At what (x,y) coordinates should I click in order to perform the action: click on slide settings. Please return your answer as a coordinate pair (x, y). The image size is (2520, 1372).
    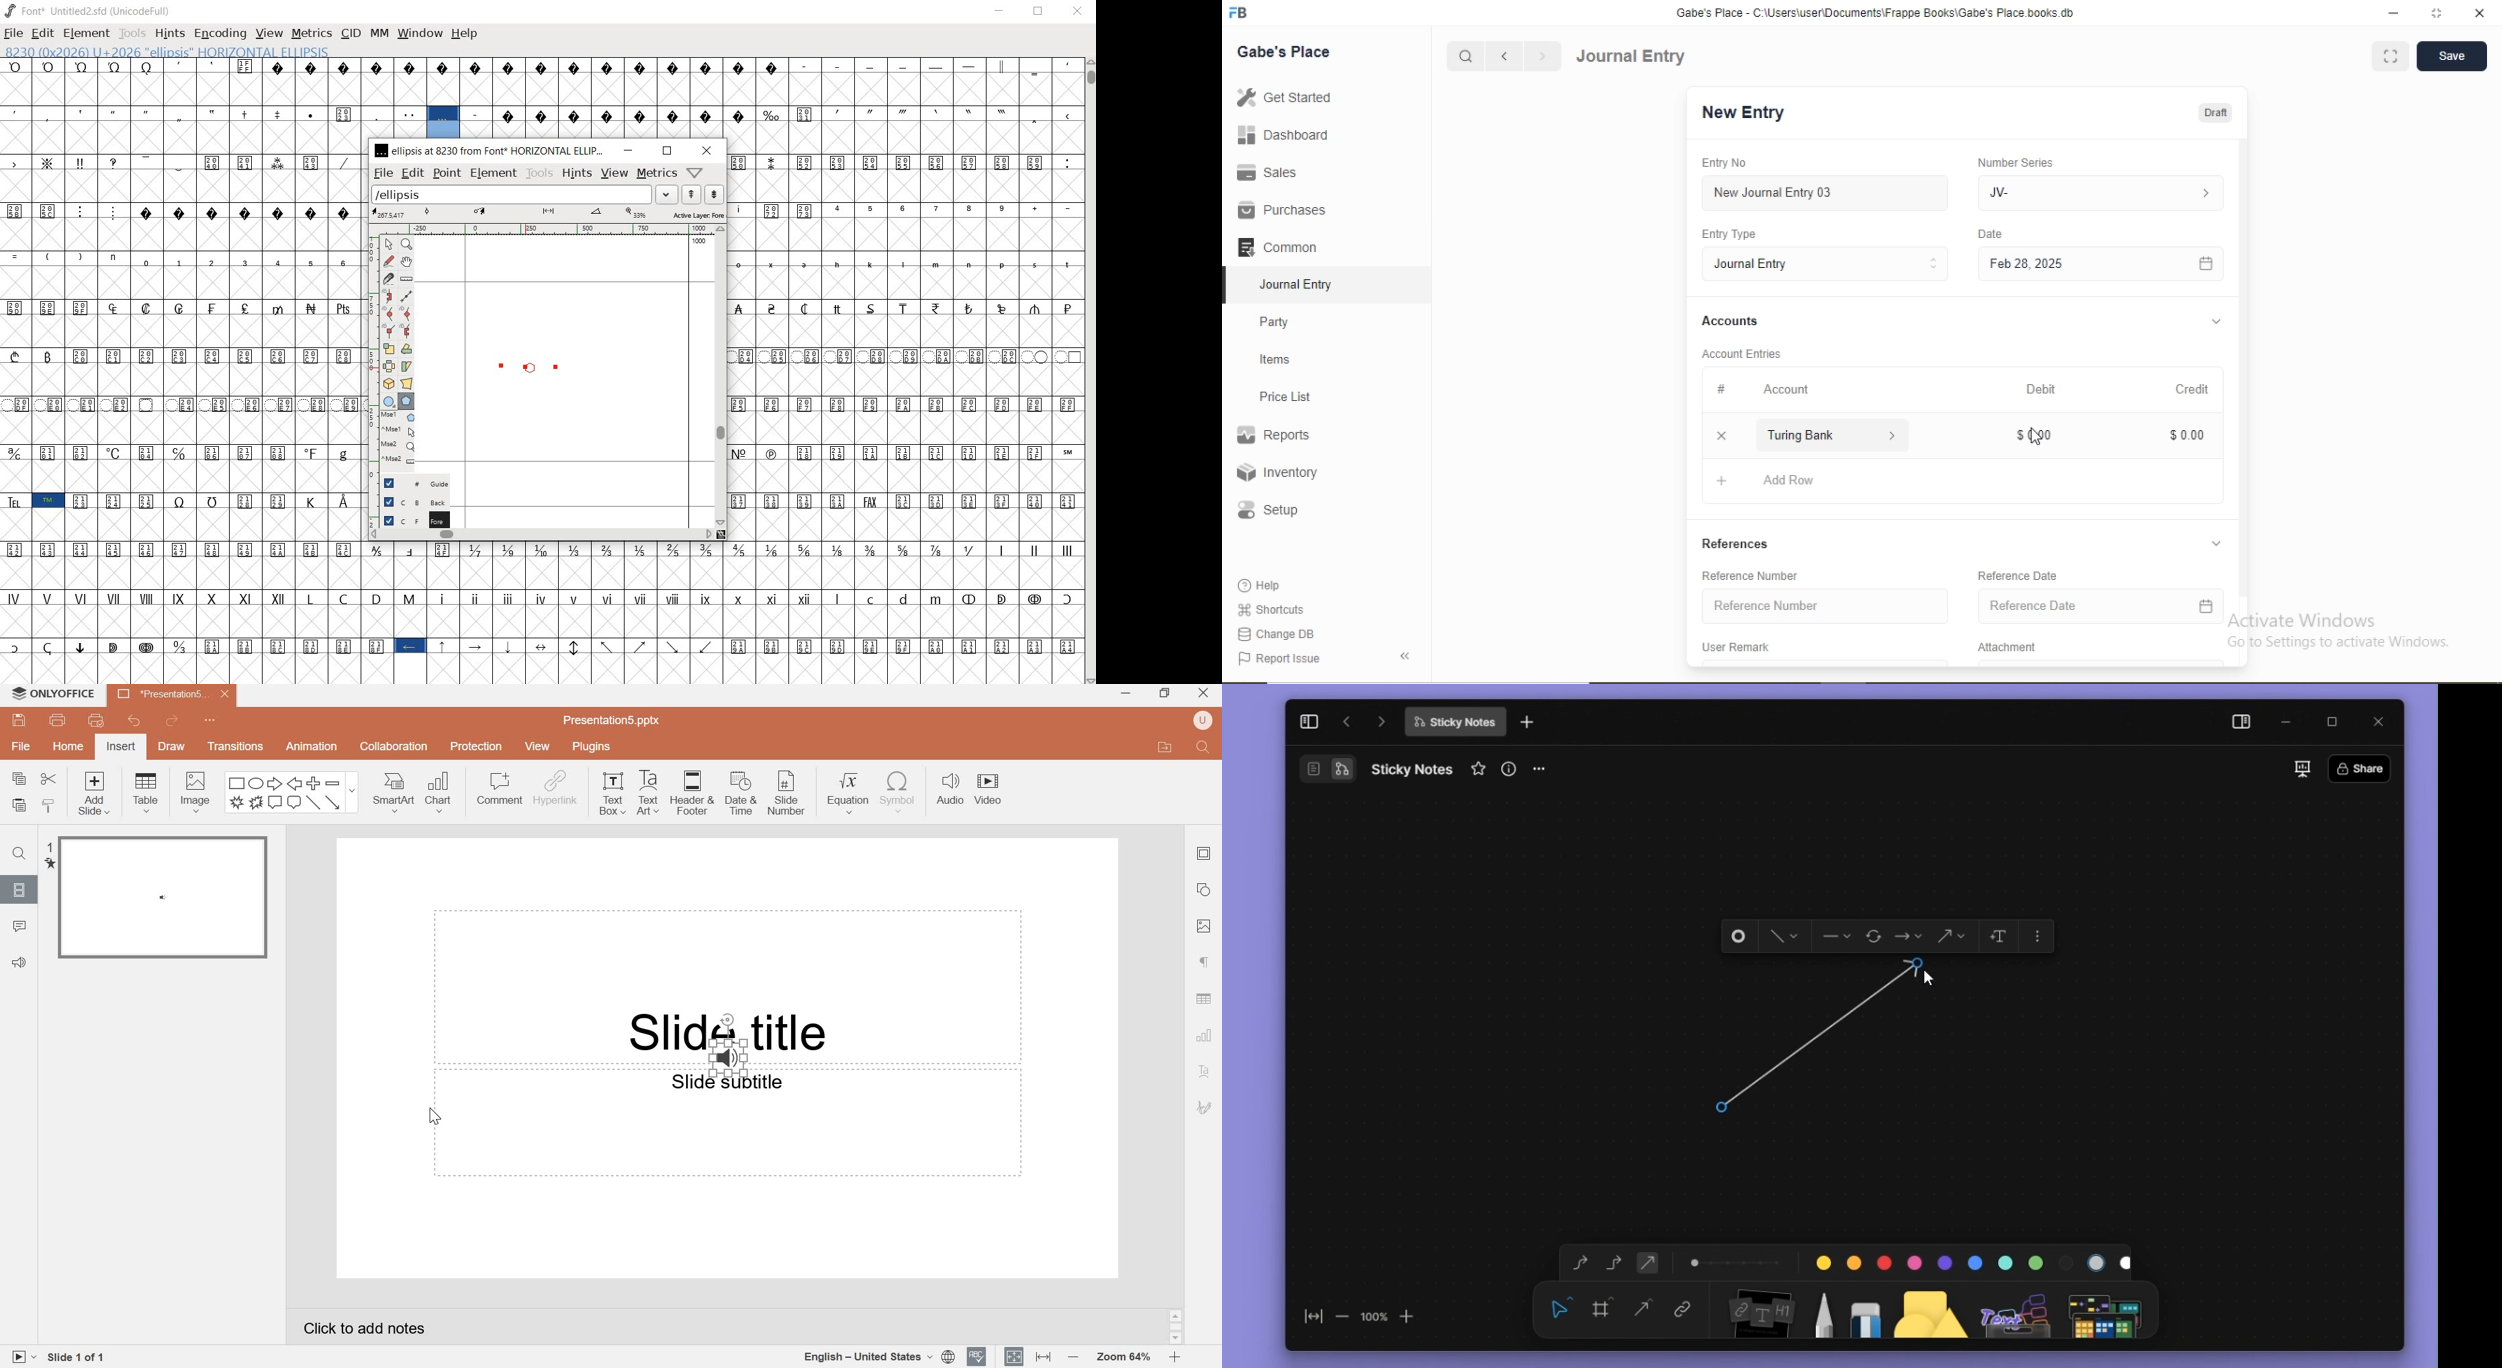
    Looking at the image, I should click on (1204, 853).